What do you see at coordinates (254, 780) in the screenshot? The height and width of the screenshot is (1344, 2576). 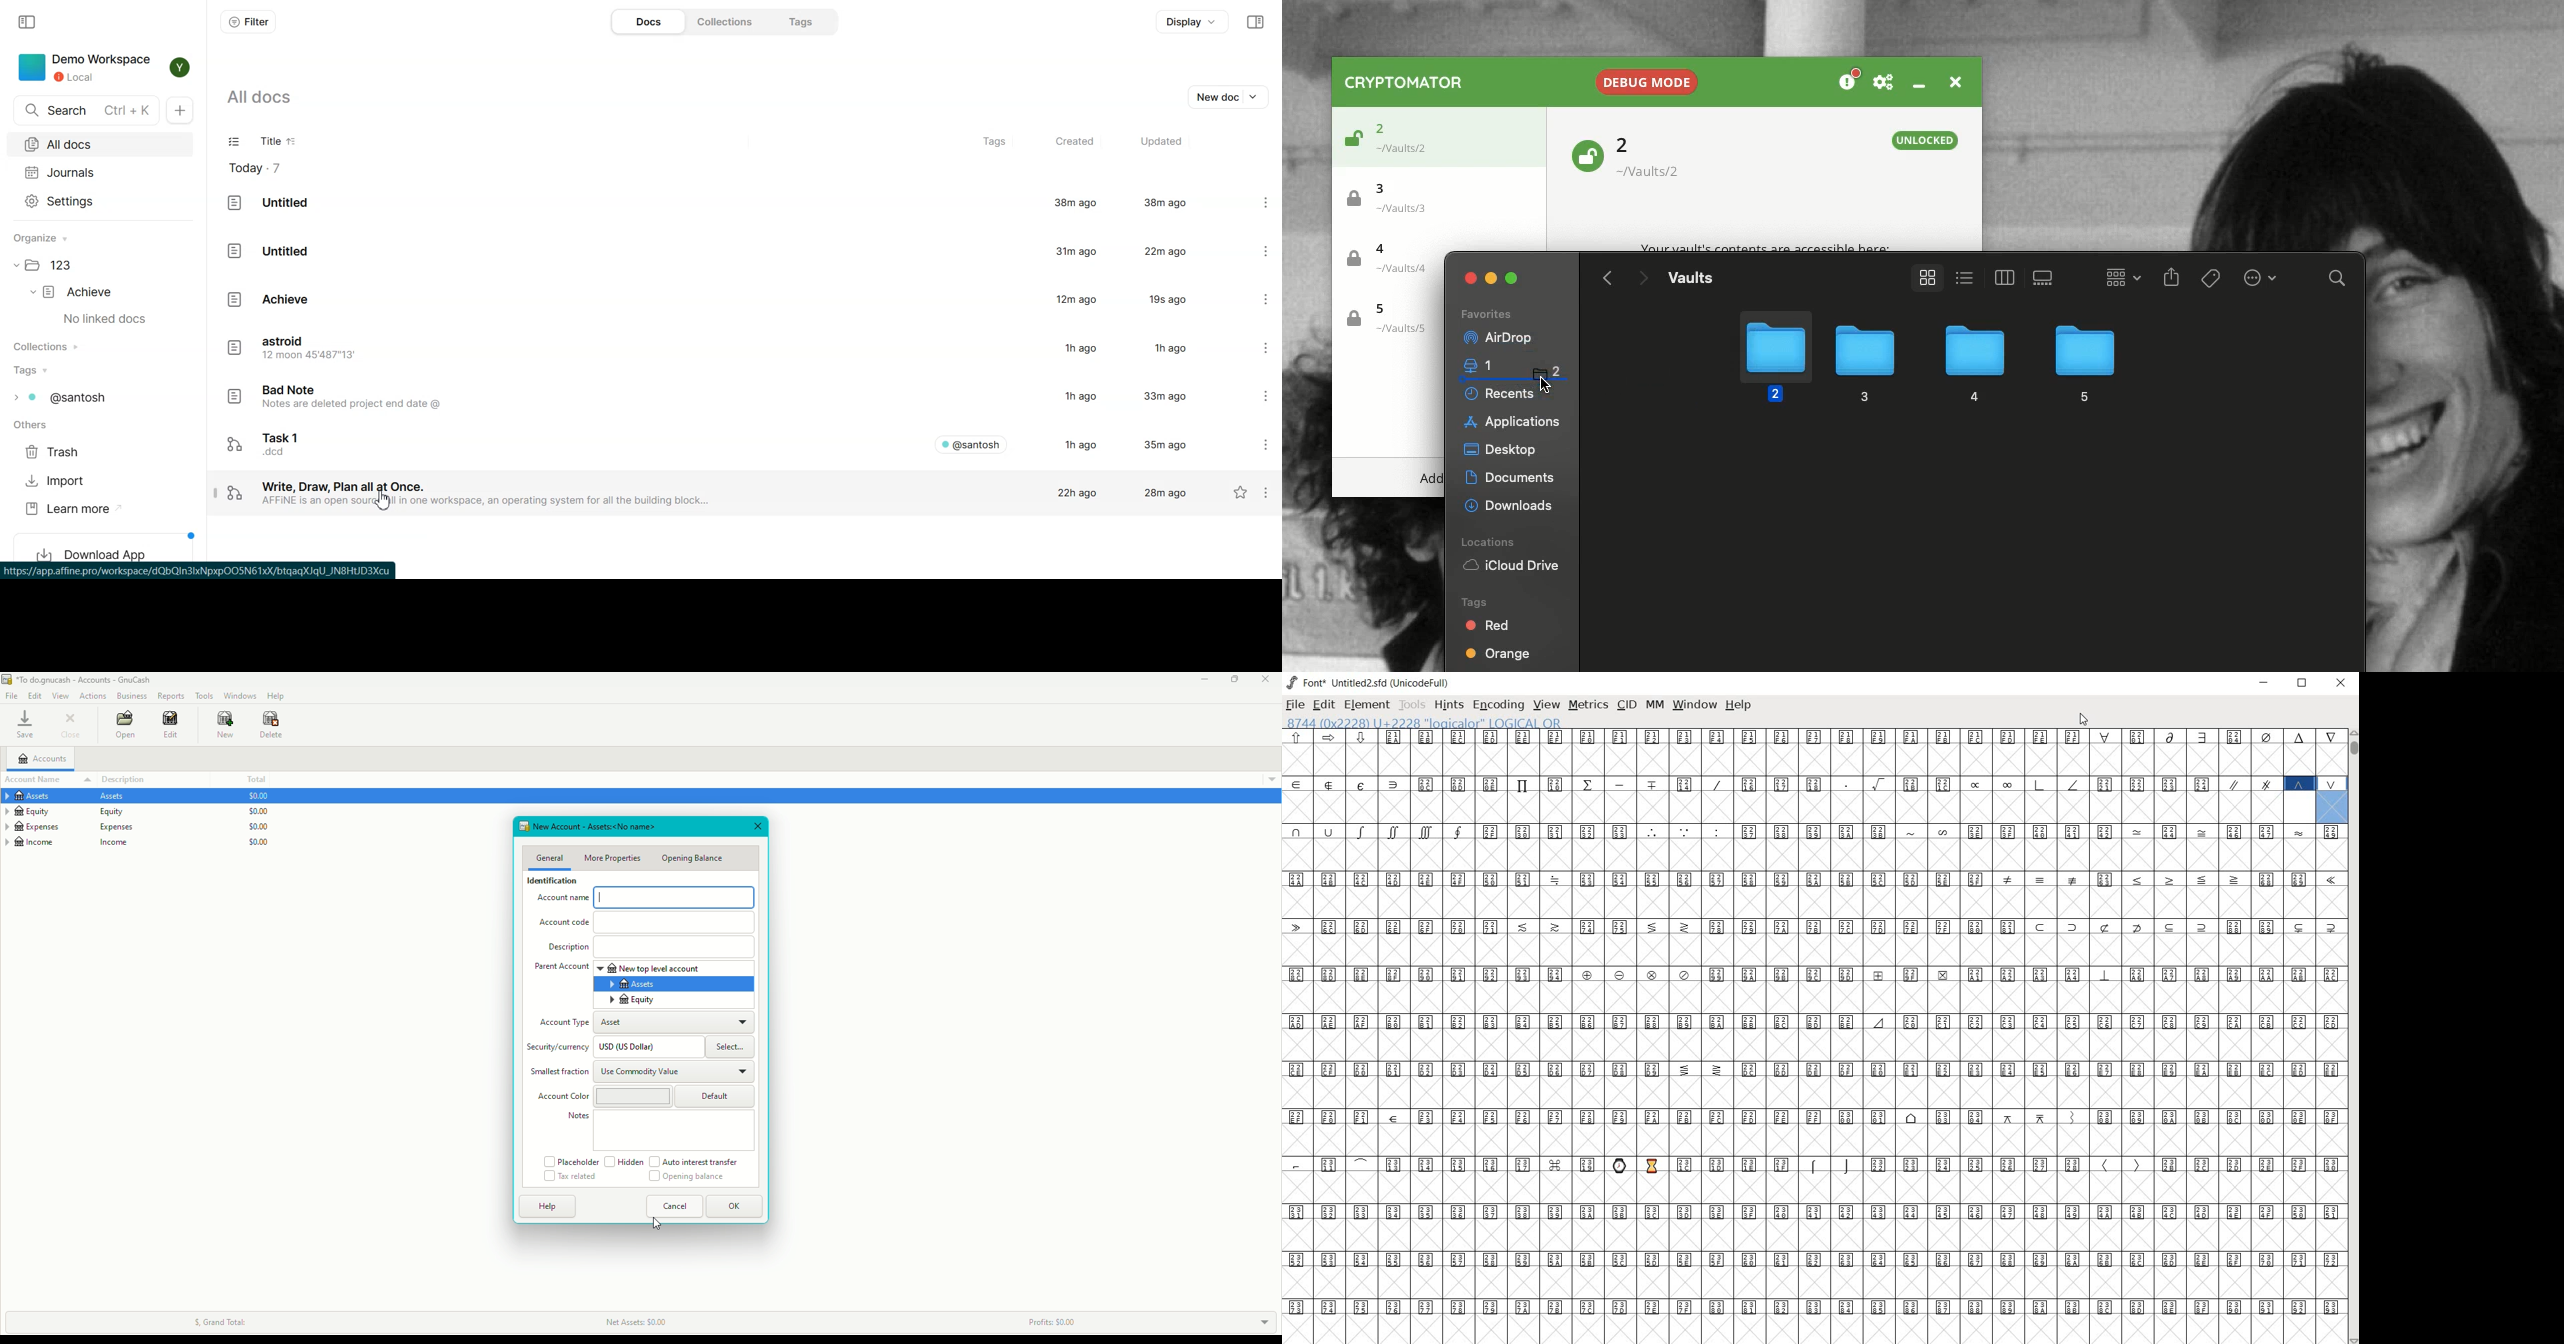 I see `Total` at bounding box center [254, 780].